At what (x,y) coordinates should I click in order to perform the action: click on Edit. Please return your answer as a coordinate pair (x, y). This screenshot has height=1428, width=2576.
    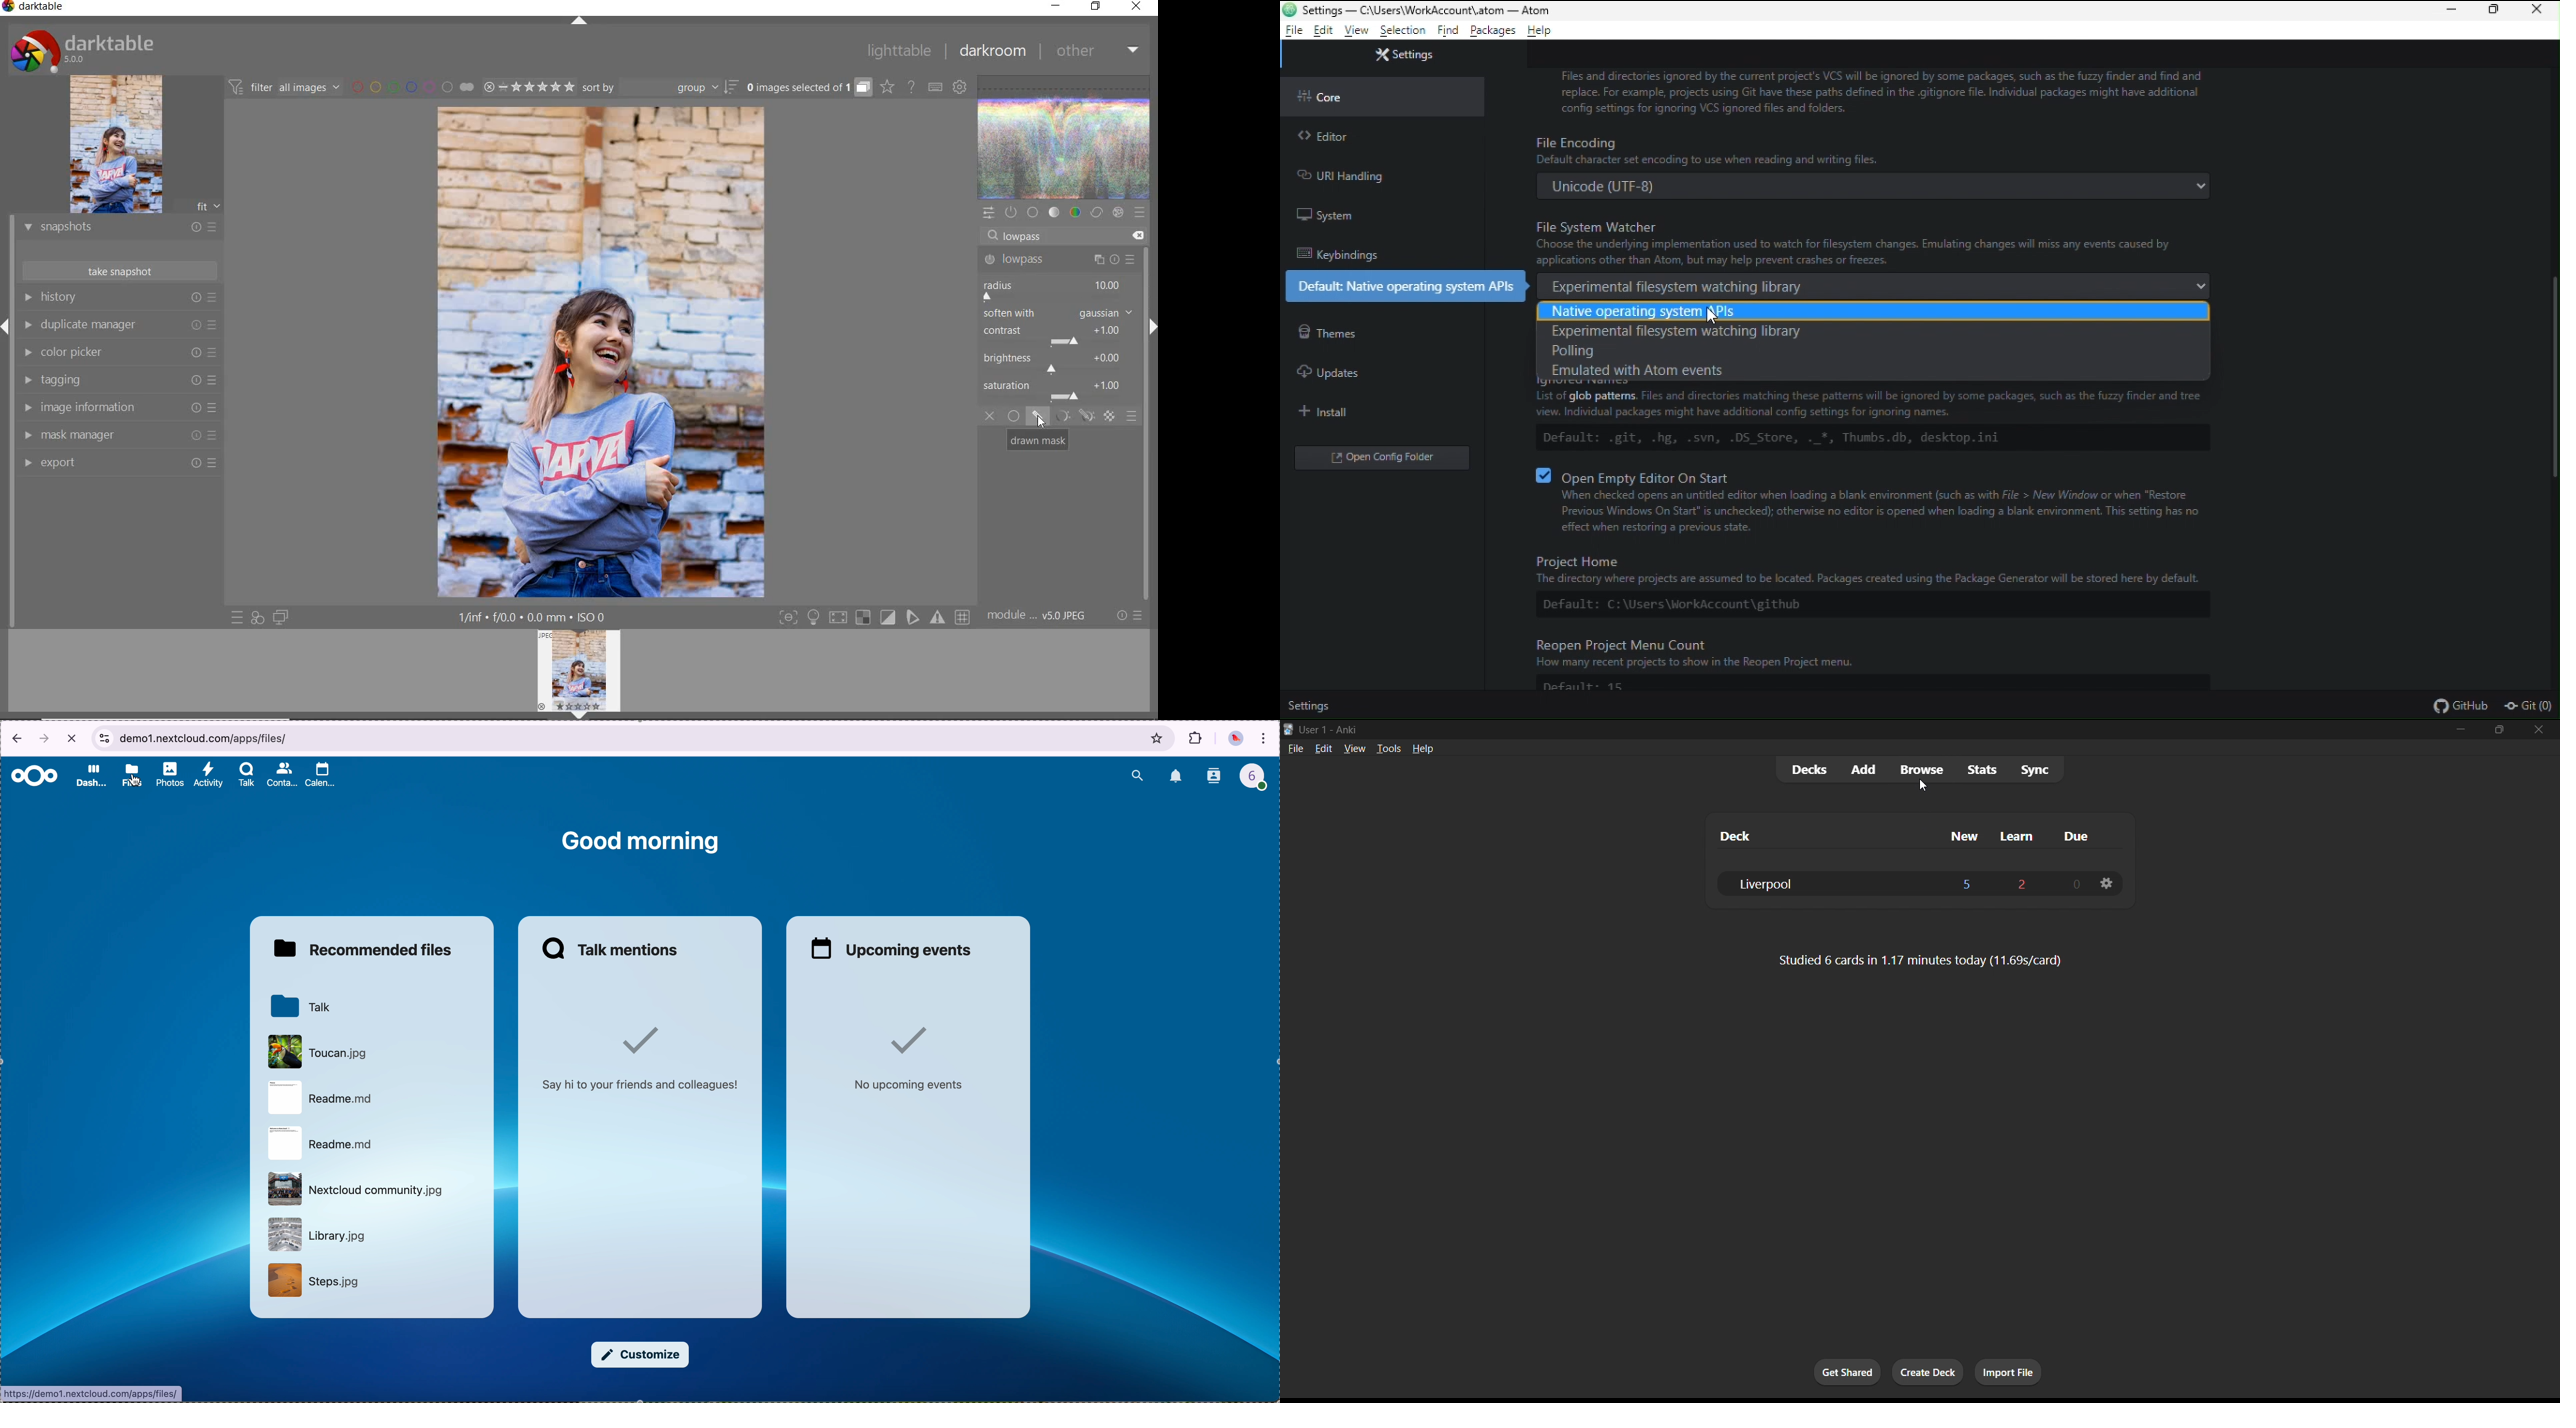
    Looking at the image, I should click on (1324, 31).